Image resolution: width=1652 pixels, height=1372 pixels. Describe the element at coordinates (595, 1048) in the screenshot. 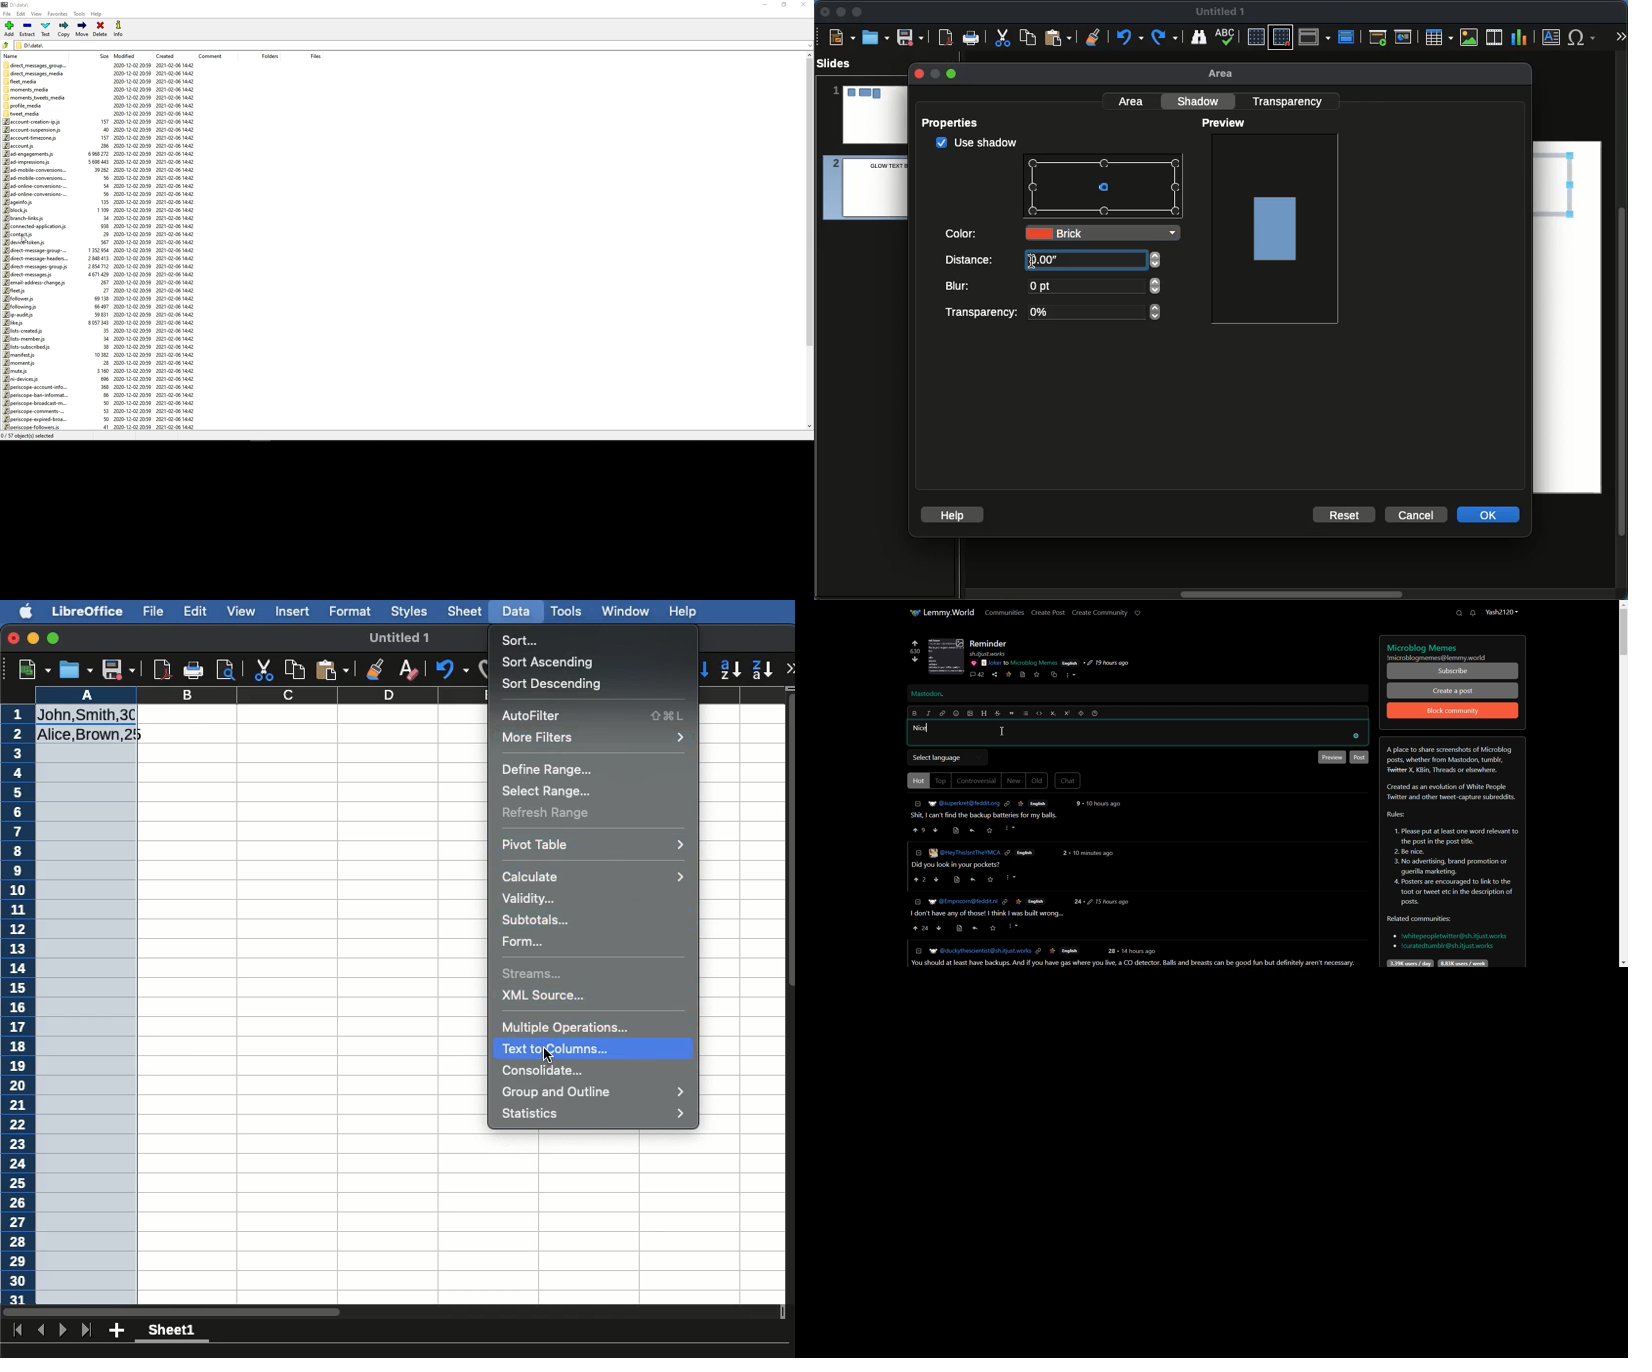

I see `Text to columns` at that location.